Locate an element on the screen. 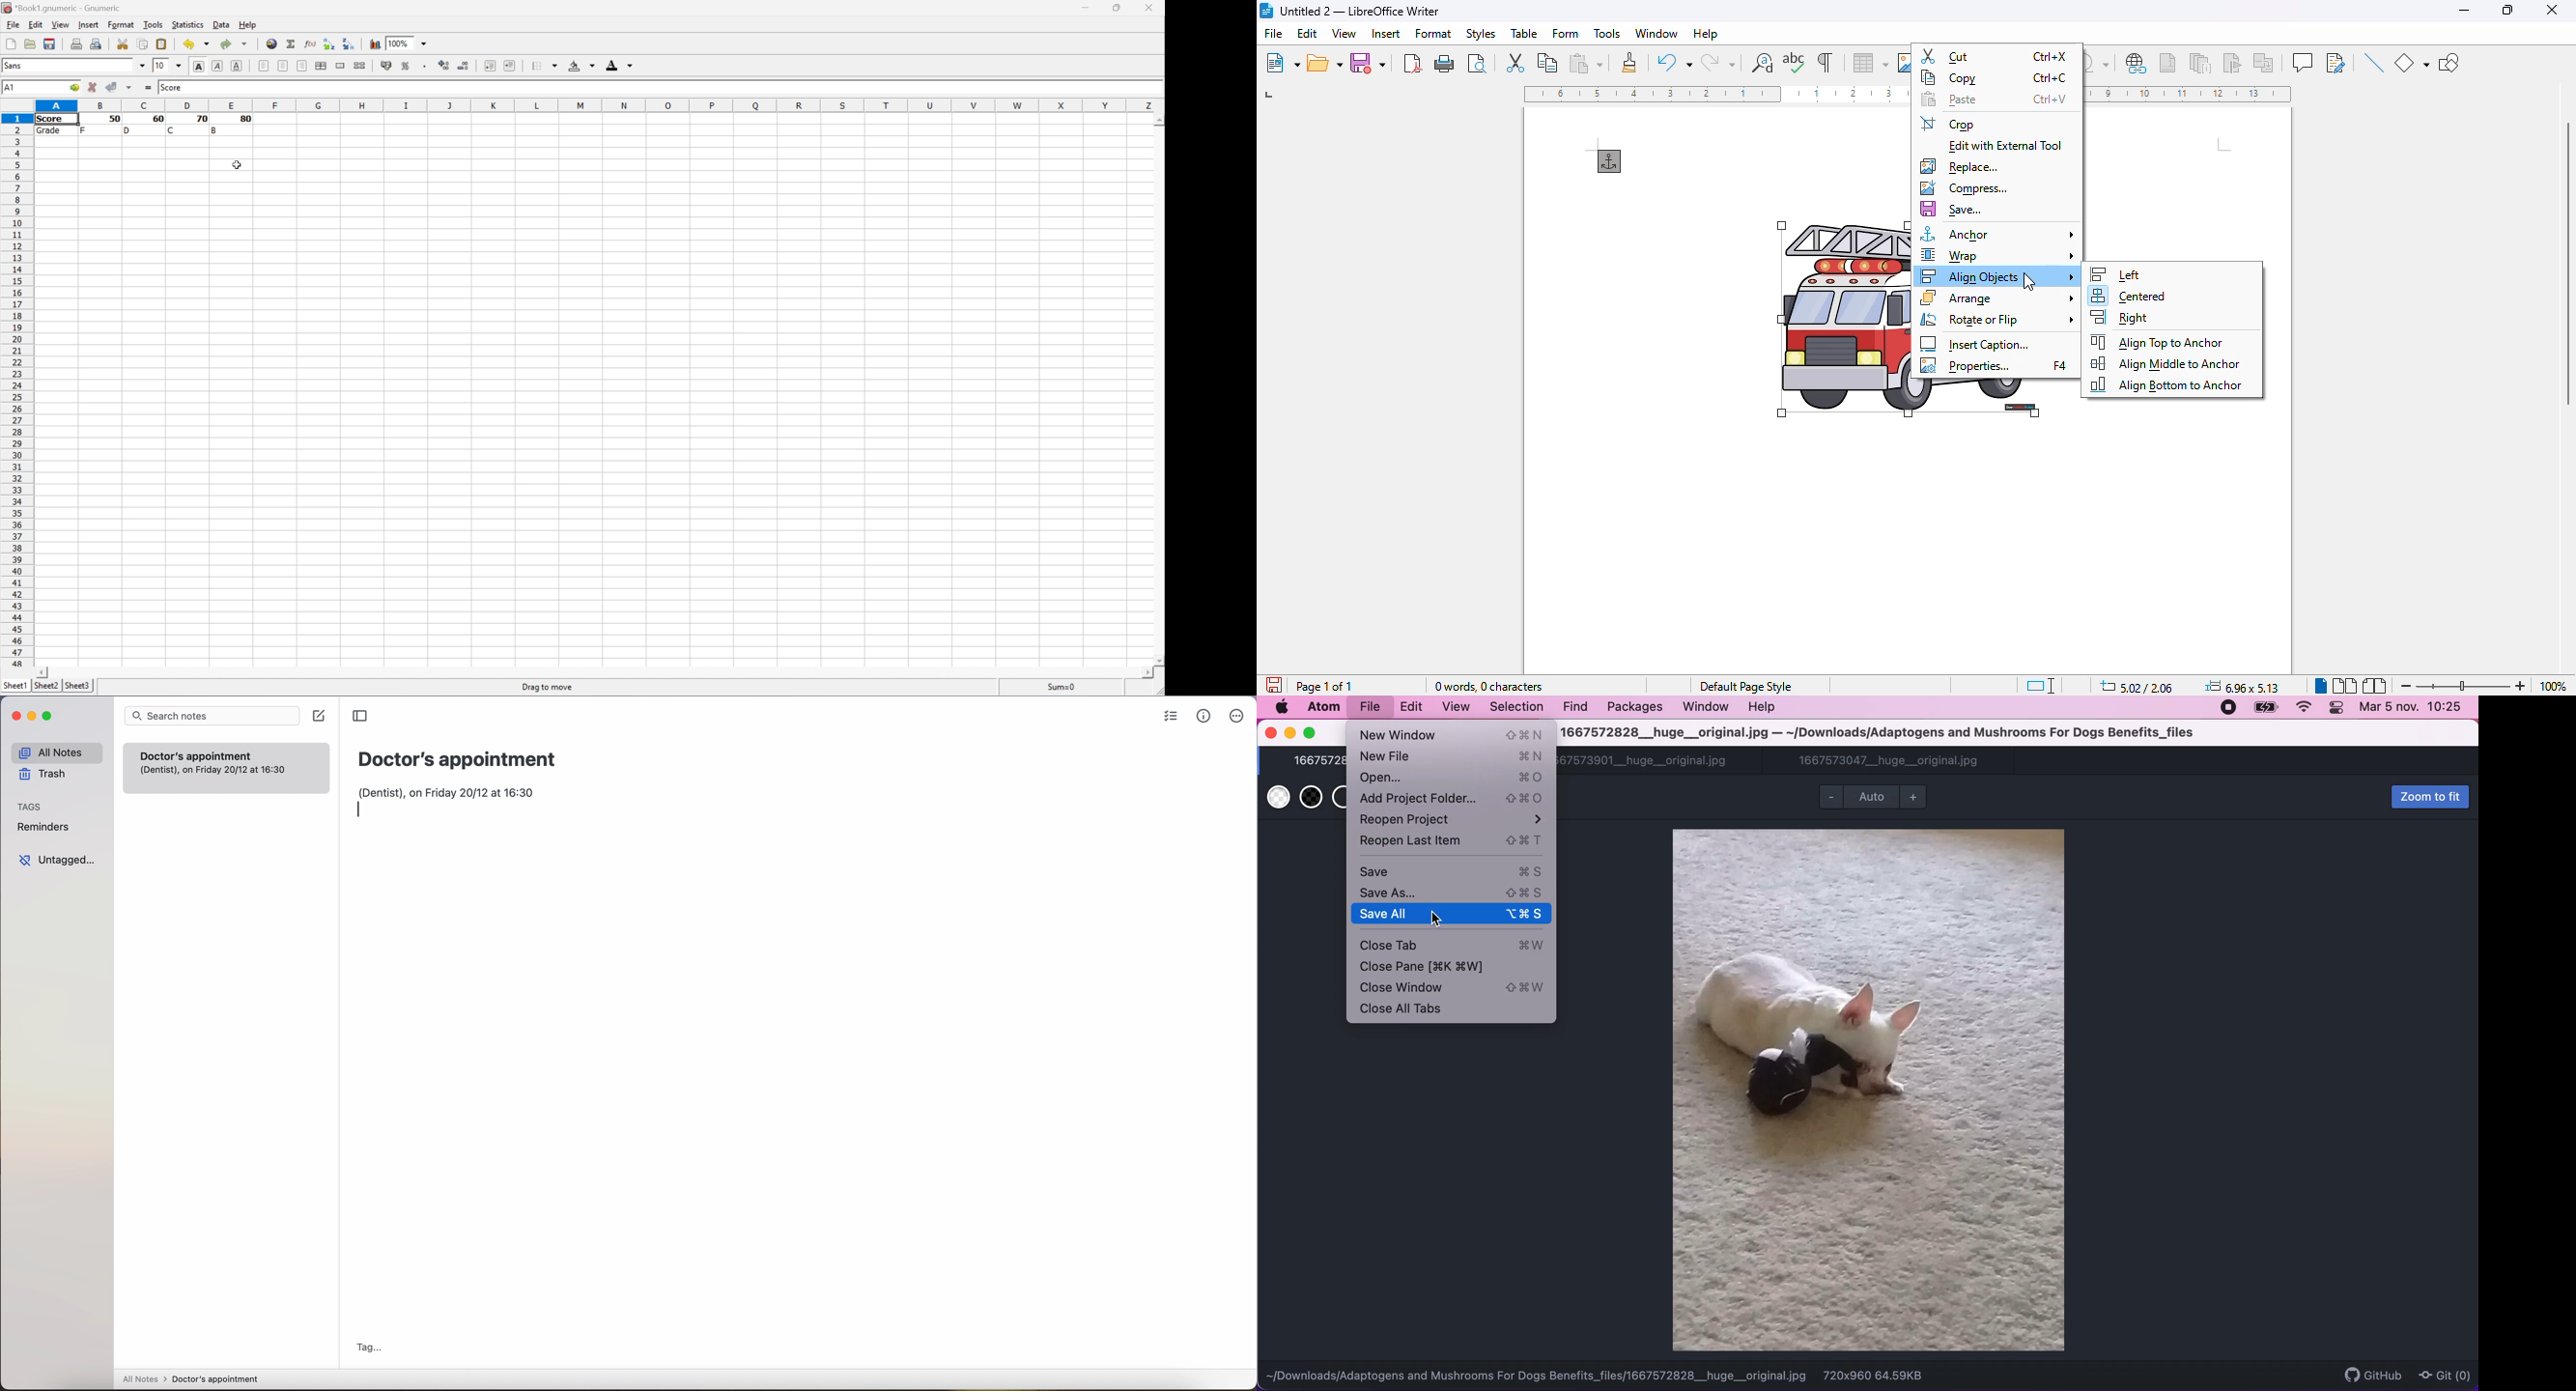  metrics is located at coordinates (1203, 716).